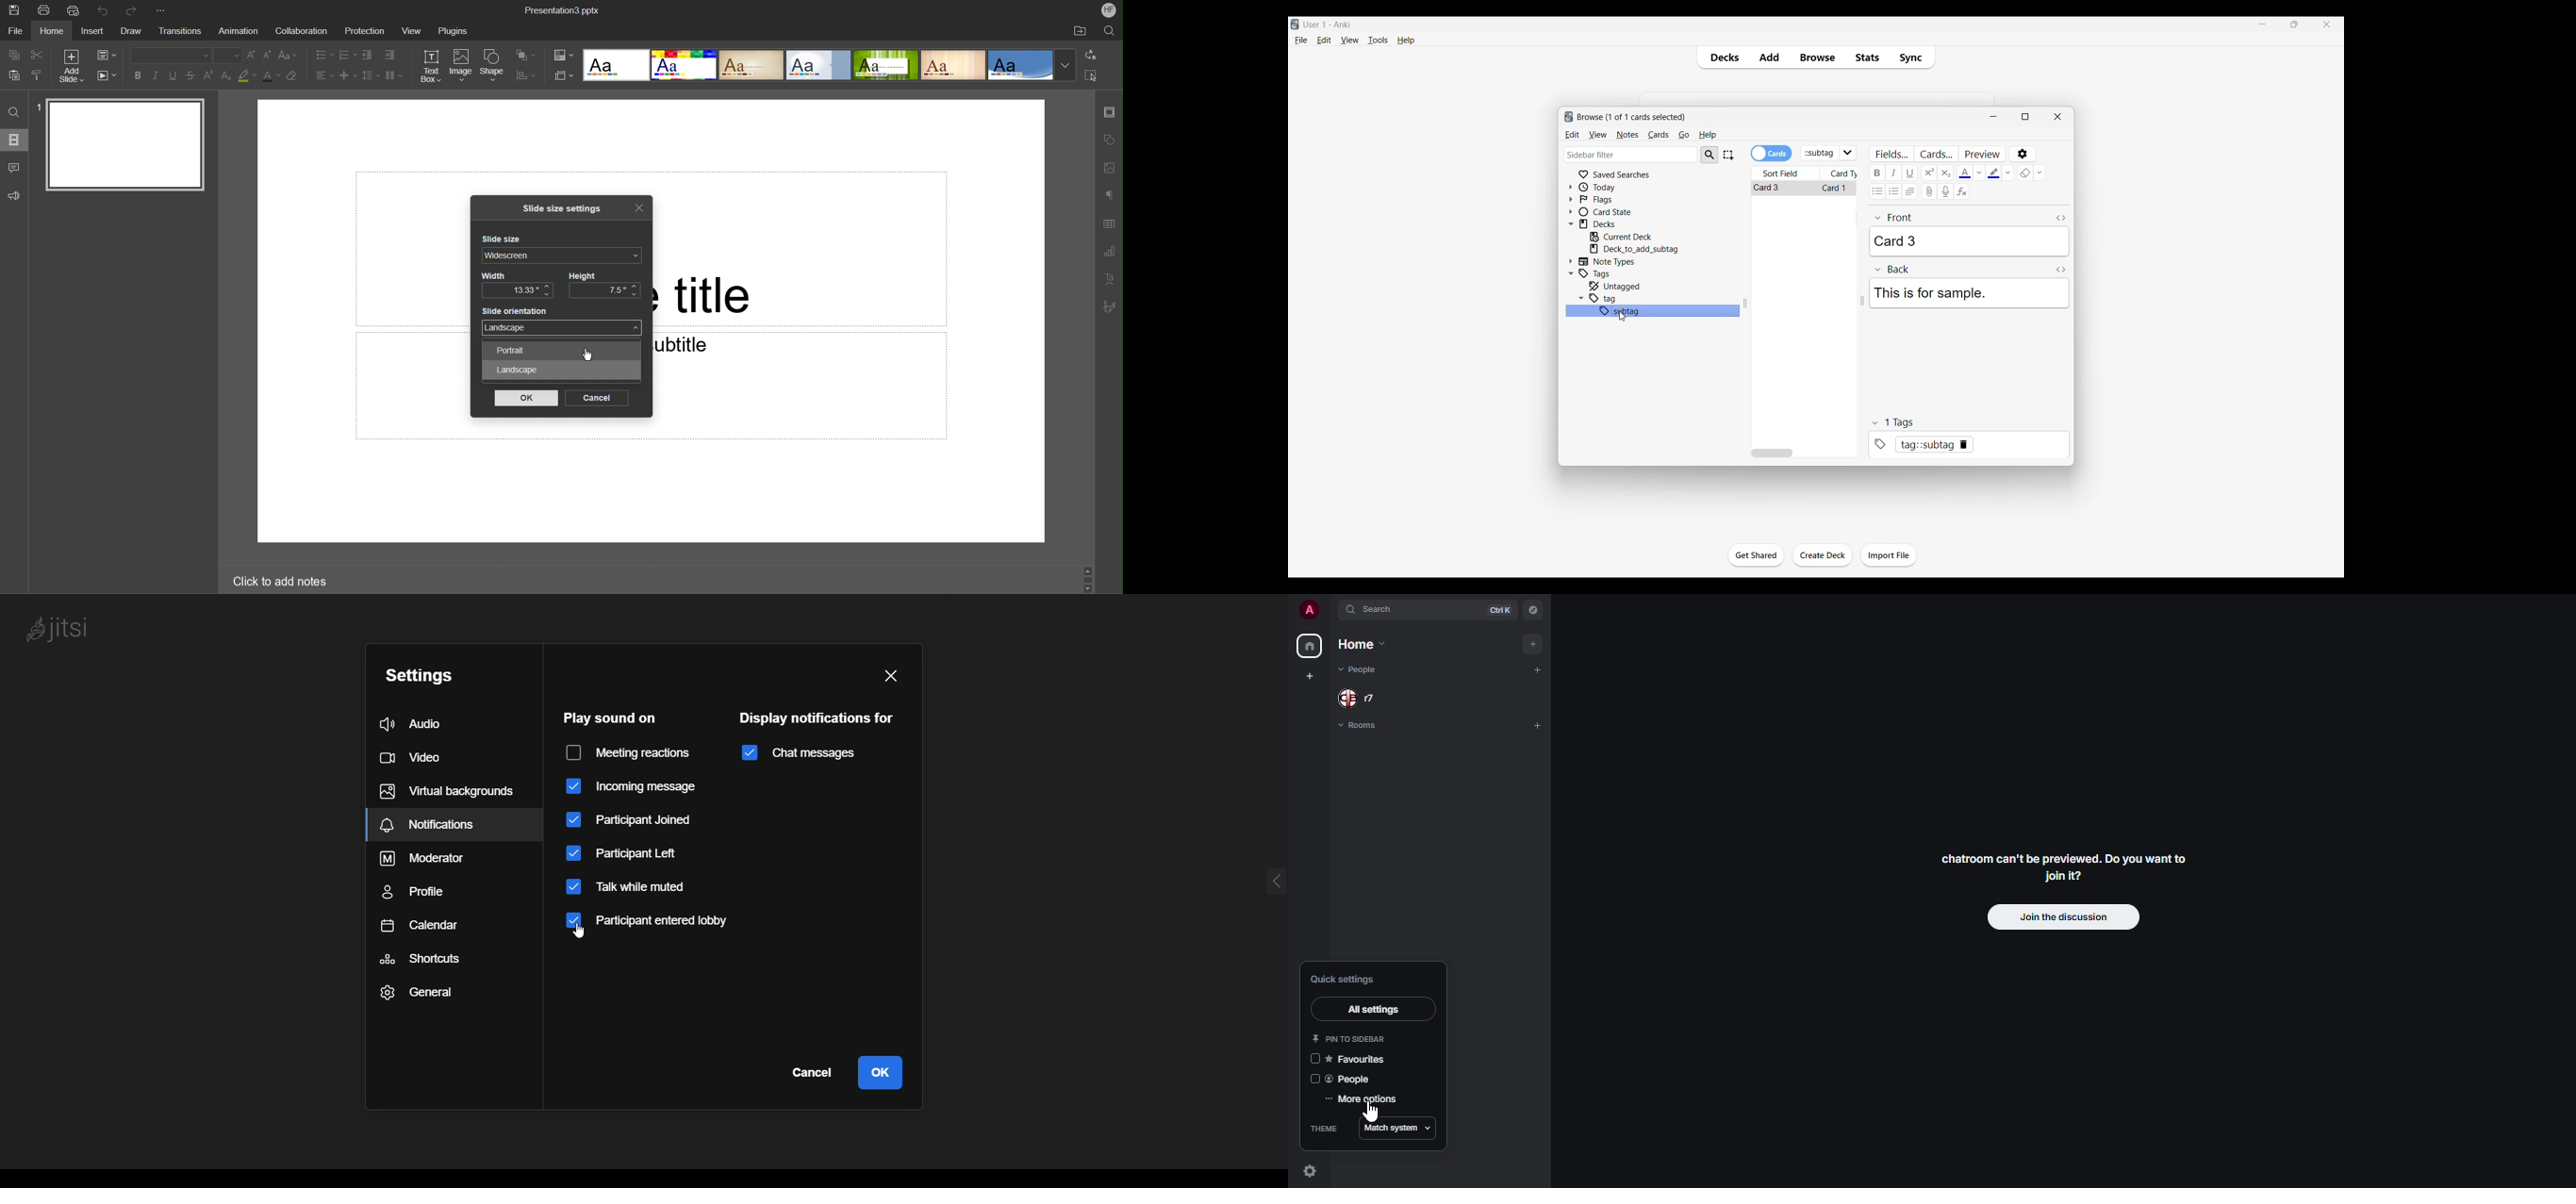 This screenshot has width=2576, height=1204. What do you see at coordinates (431, 66) in the screenshot?
I see `Text Box` at bounding box center [431, 66].